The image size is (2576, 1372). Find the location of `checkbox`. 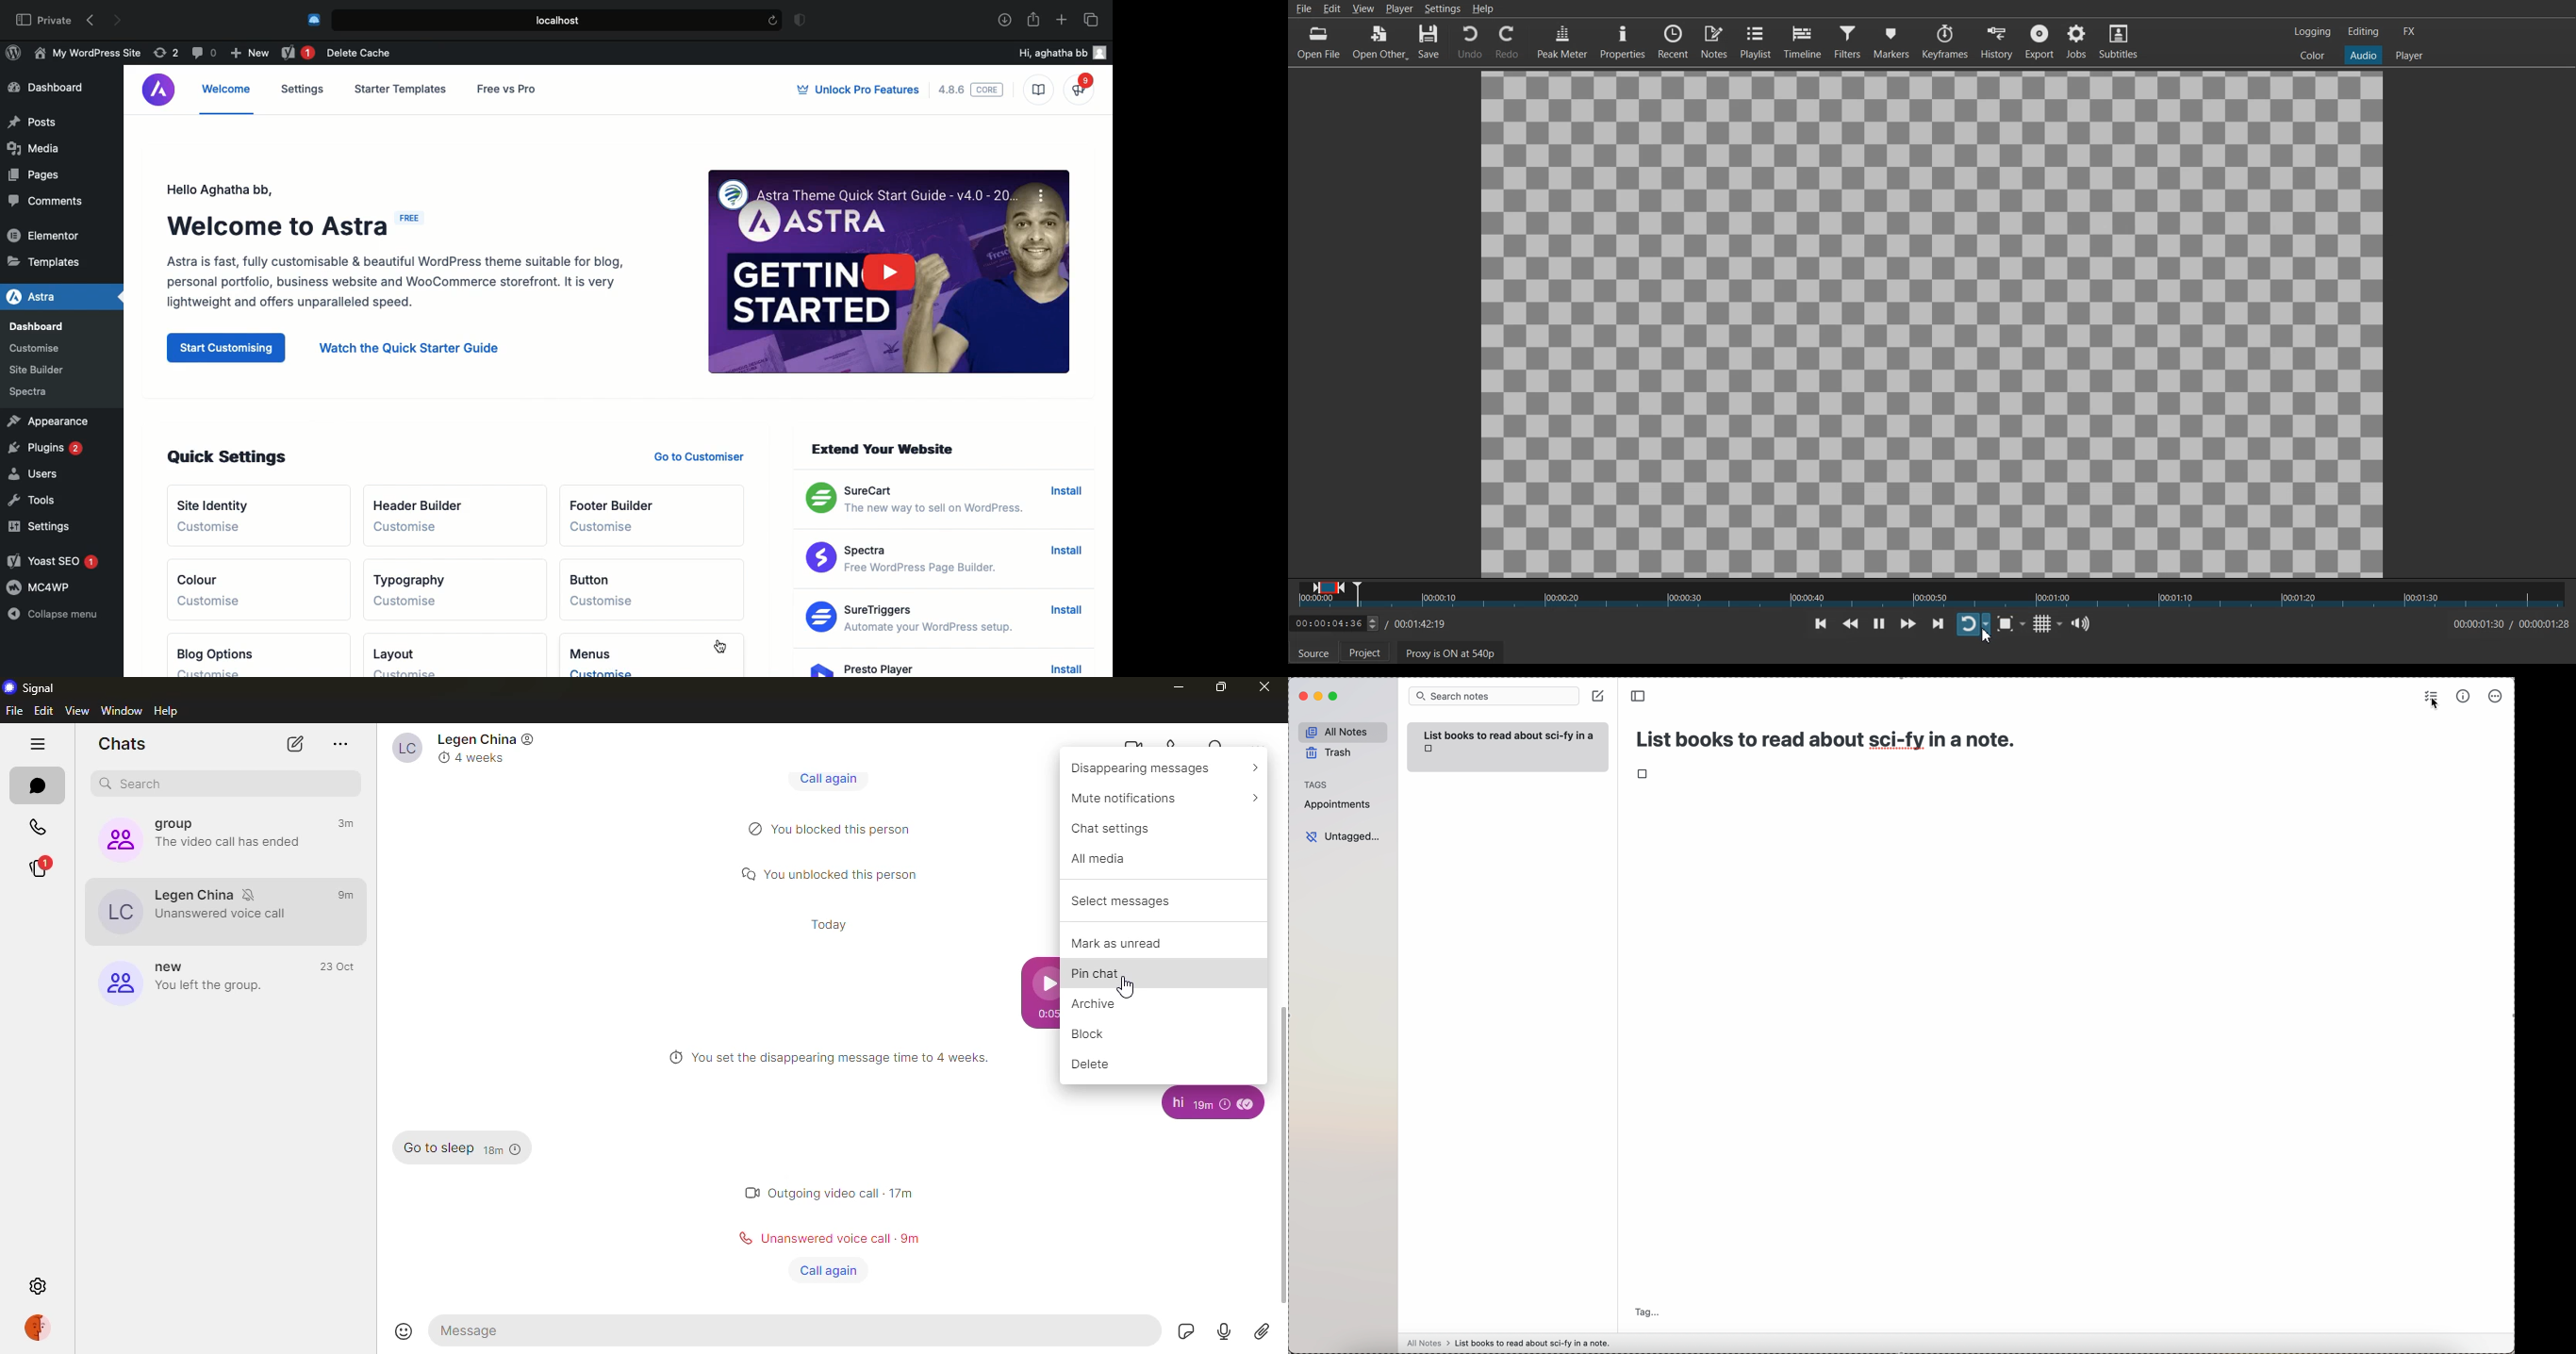

checkbox is located at coordinates (1430, 750).